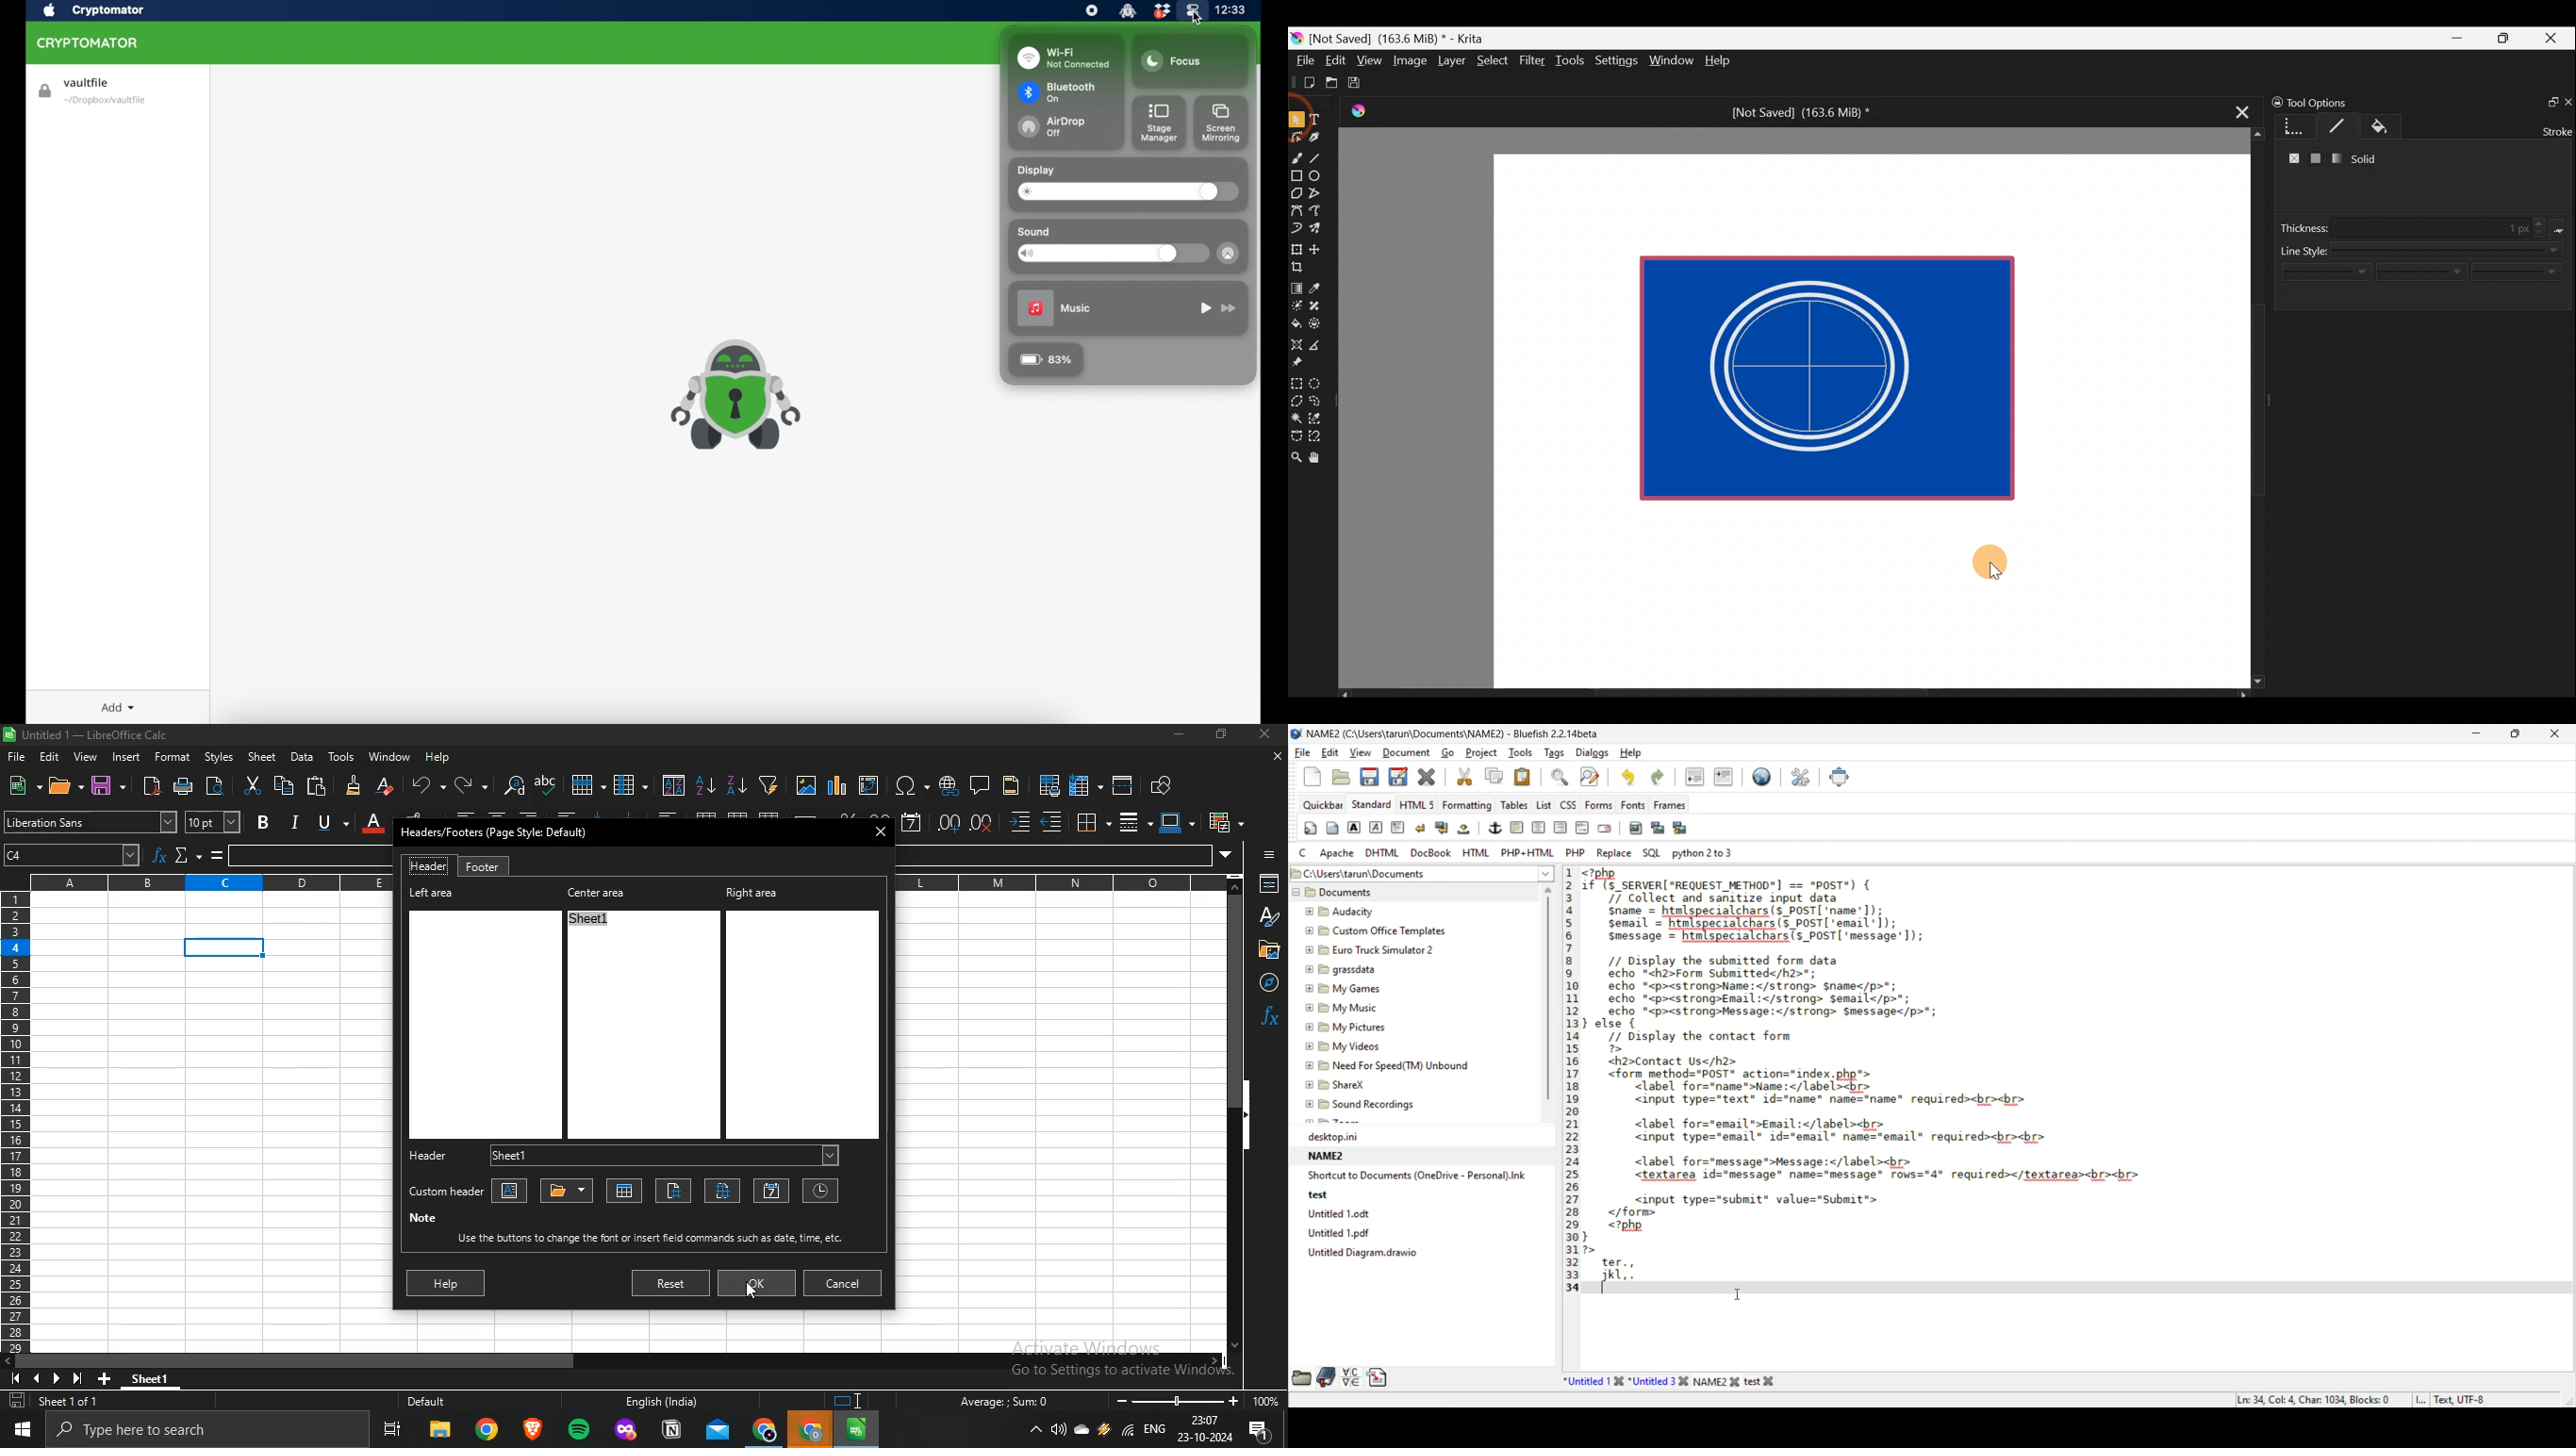 The image size is (2576, 1456). Describe the element at coordinates (126, 756) in the screenshot. I see `insert` at that location.